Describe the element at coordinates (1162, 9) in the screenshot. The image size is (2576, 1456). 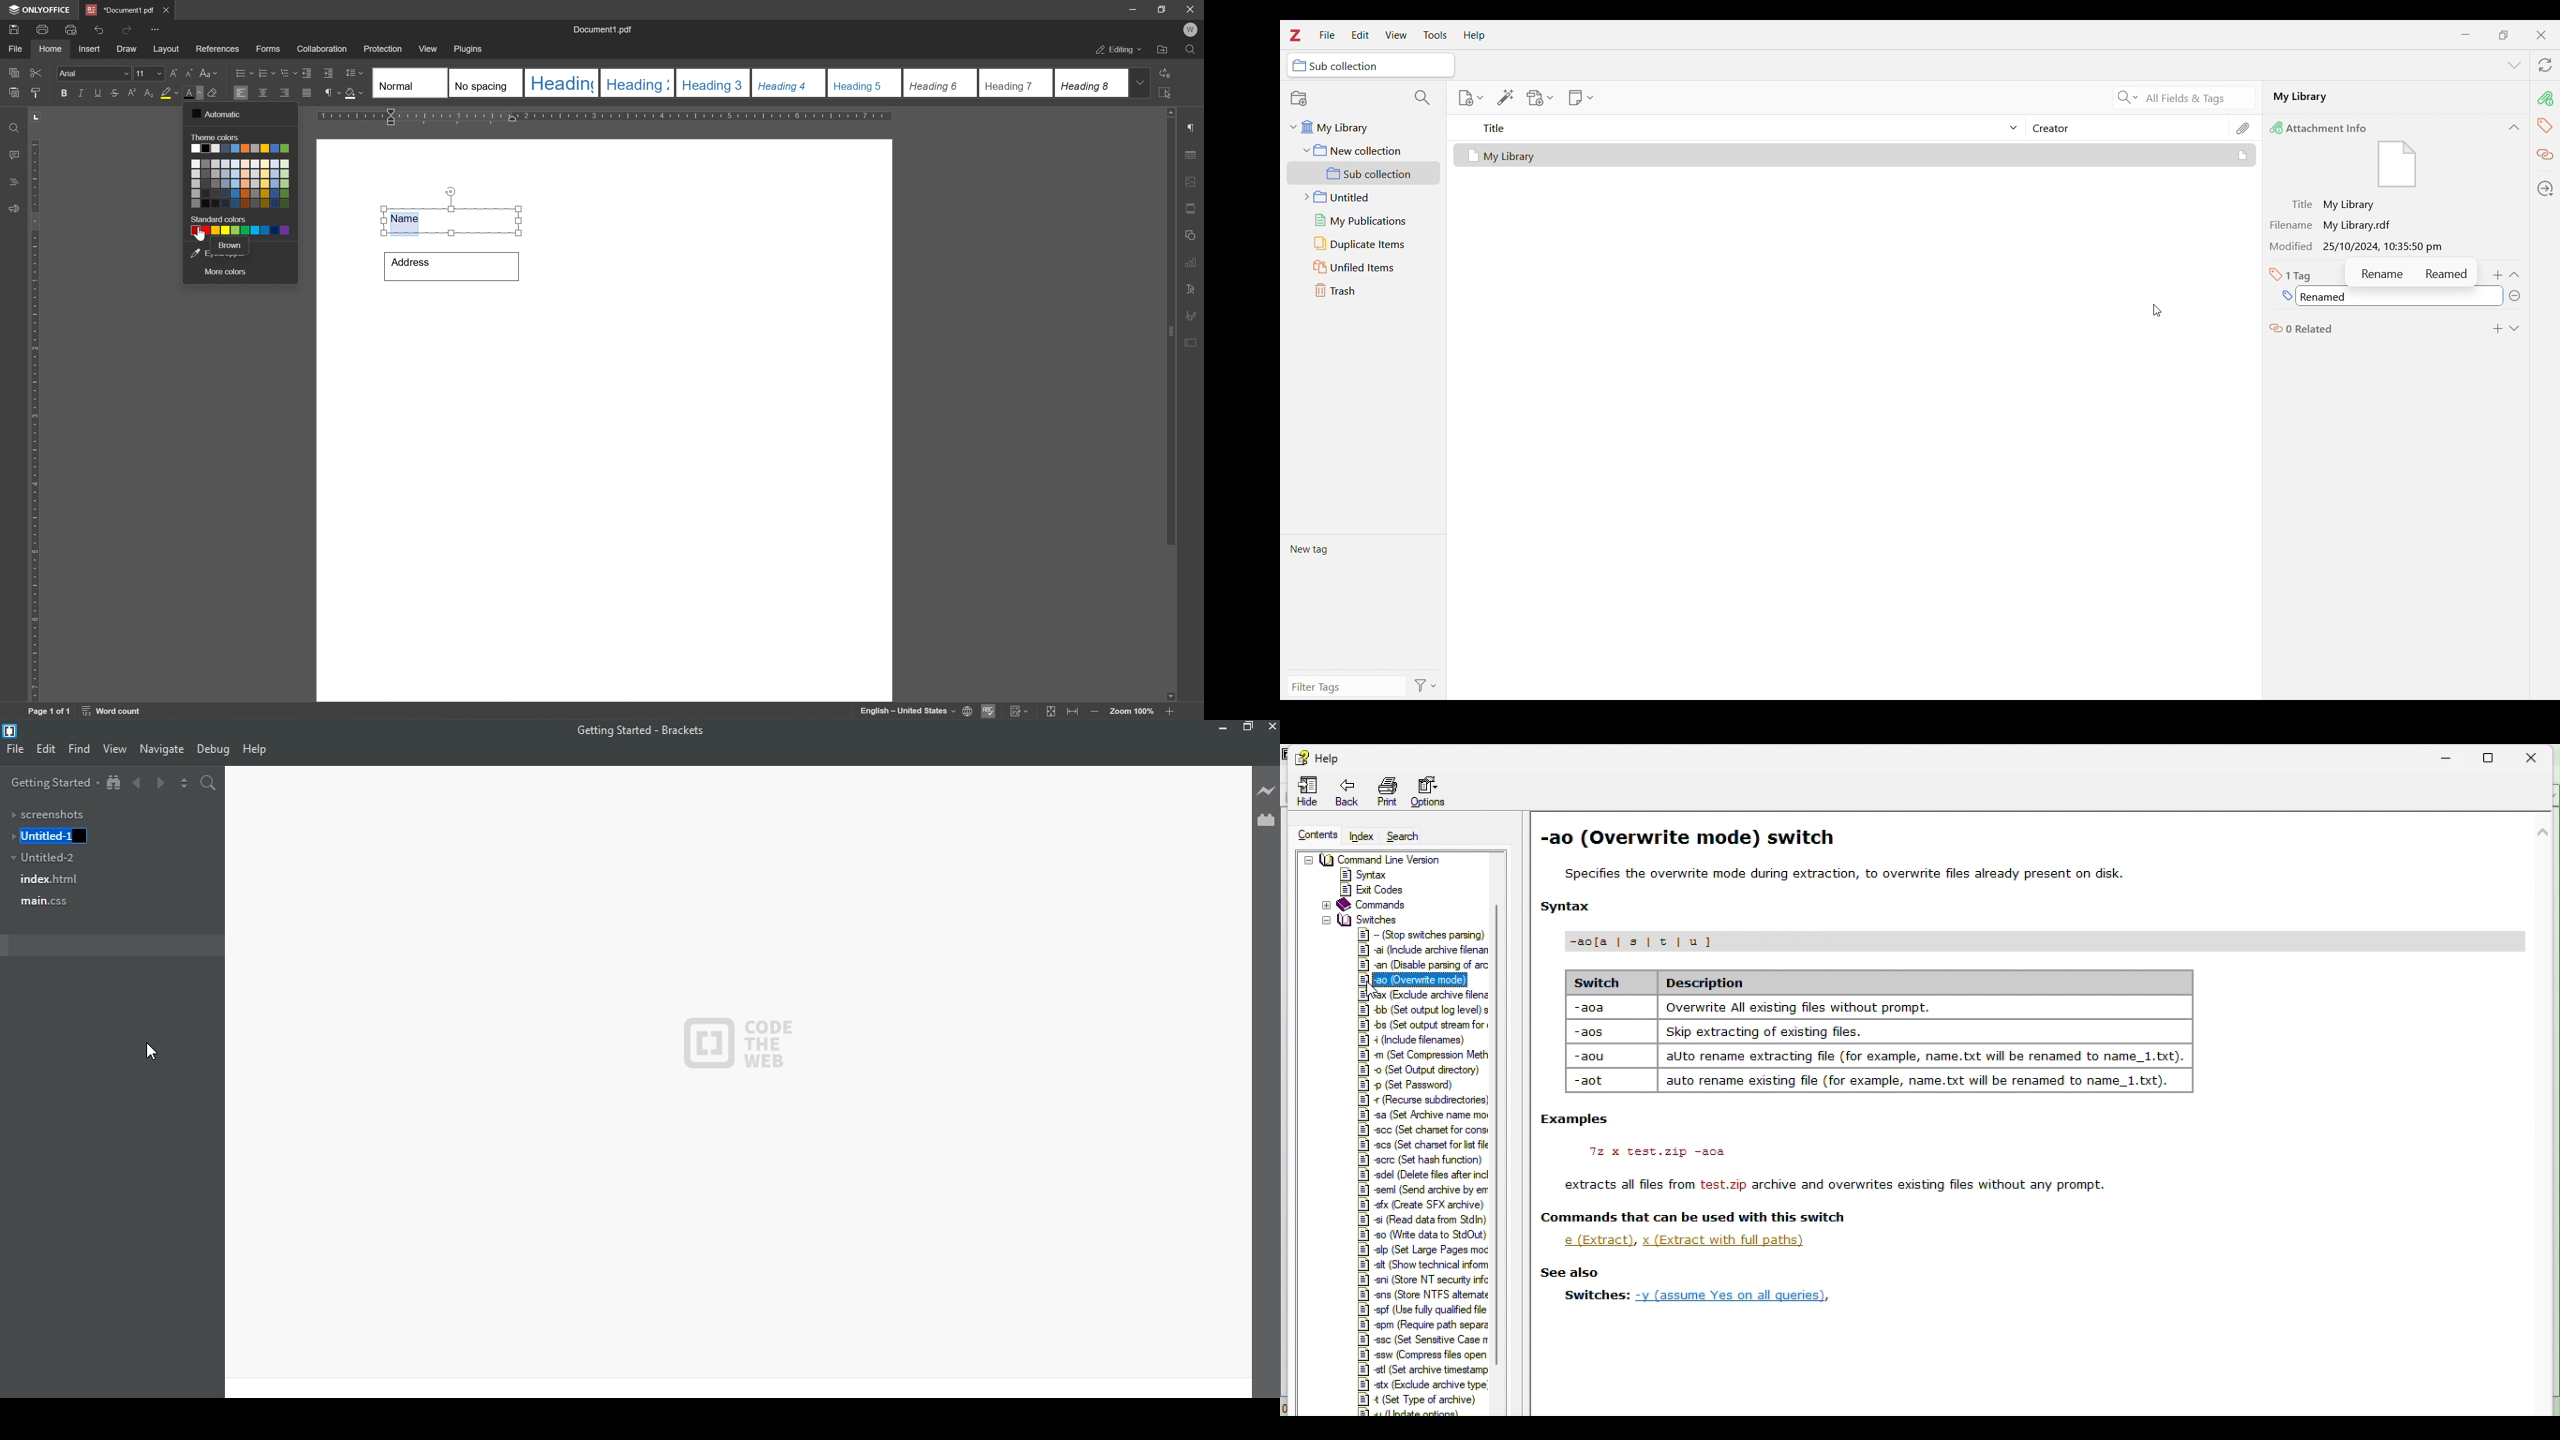
I see `restore down` at that location.